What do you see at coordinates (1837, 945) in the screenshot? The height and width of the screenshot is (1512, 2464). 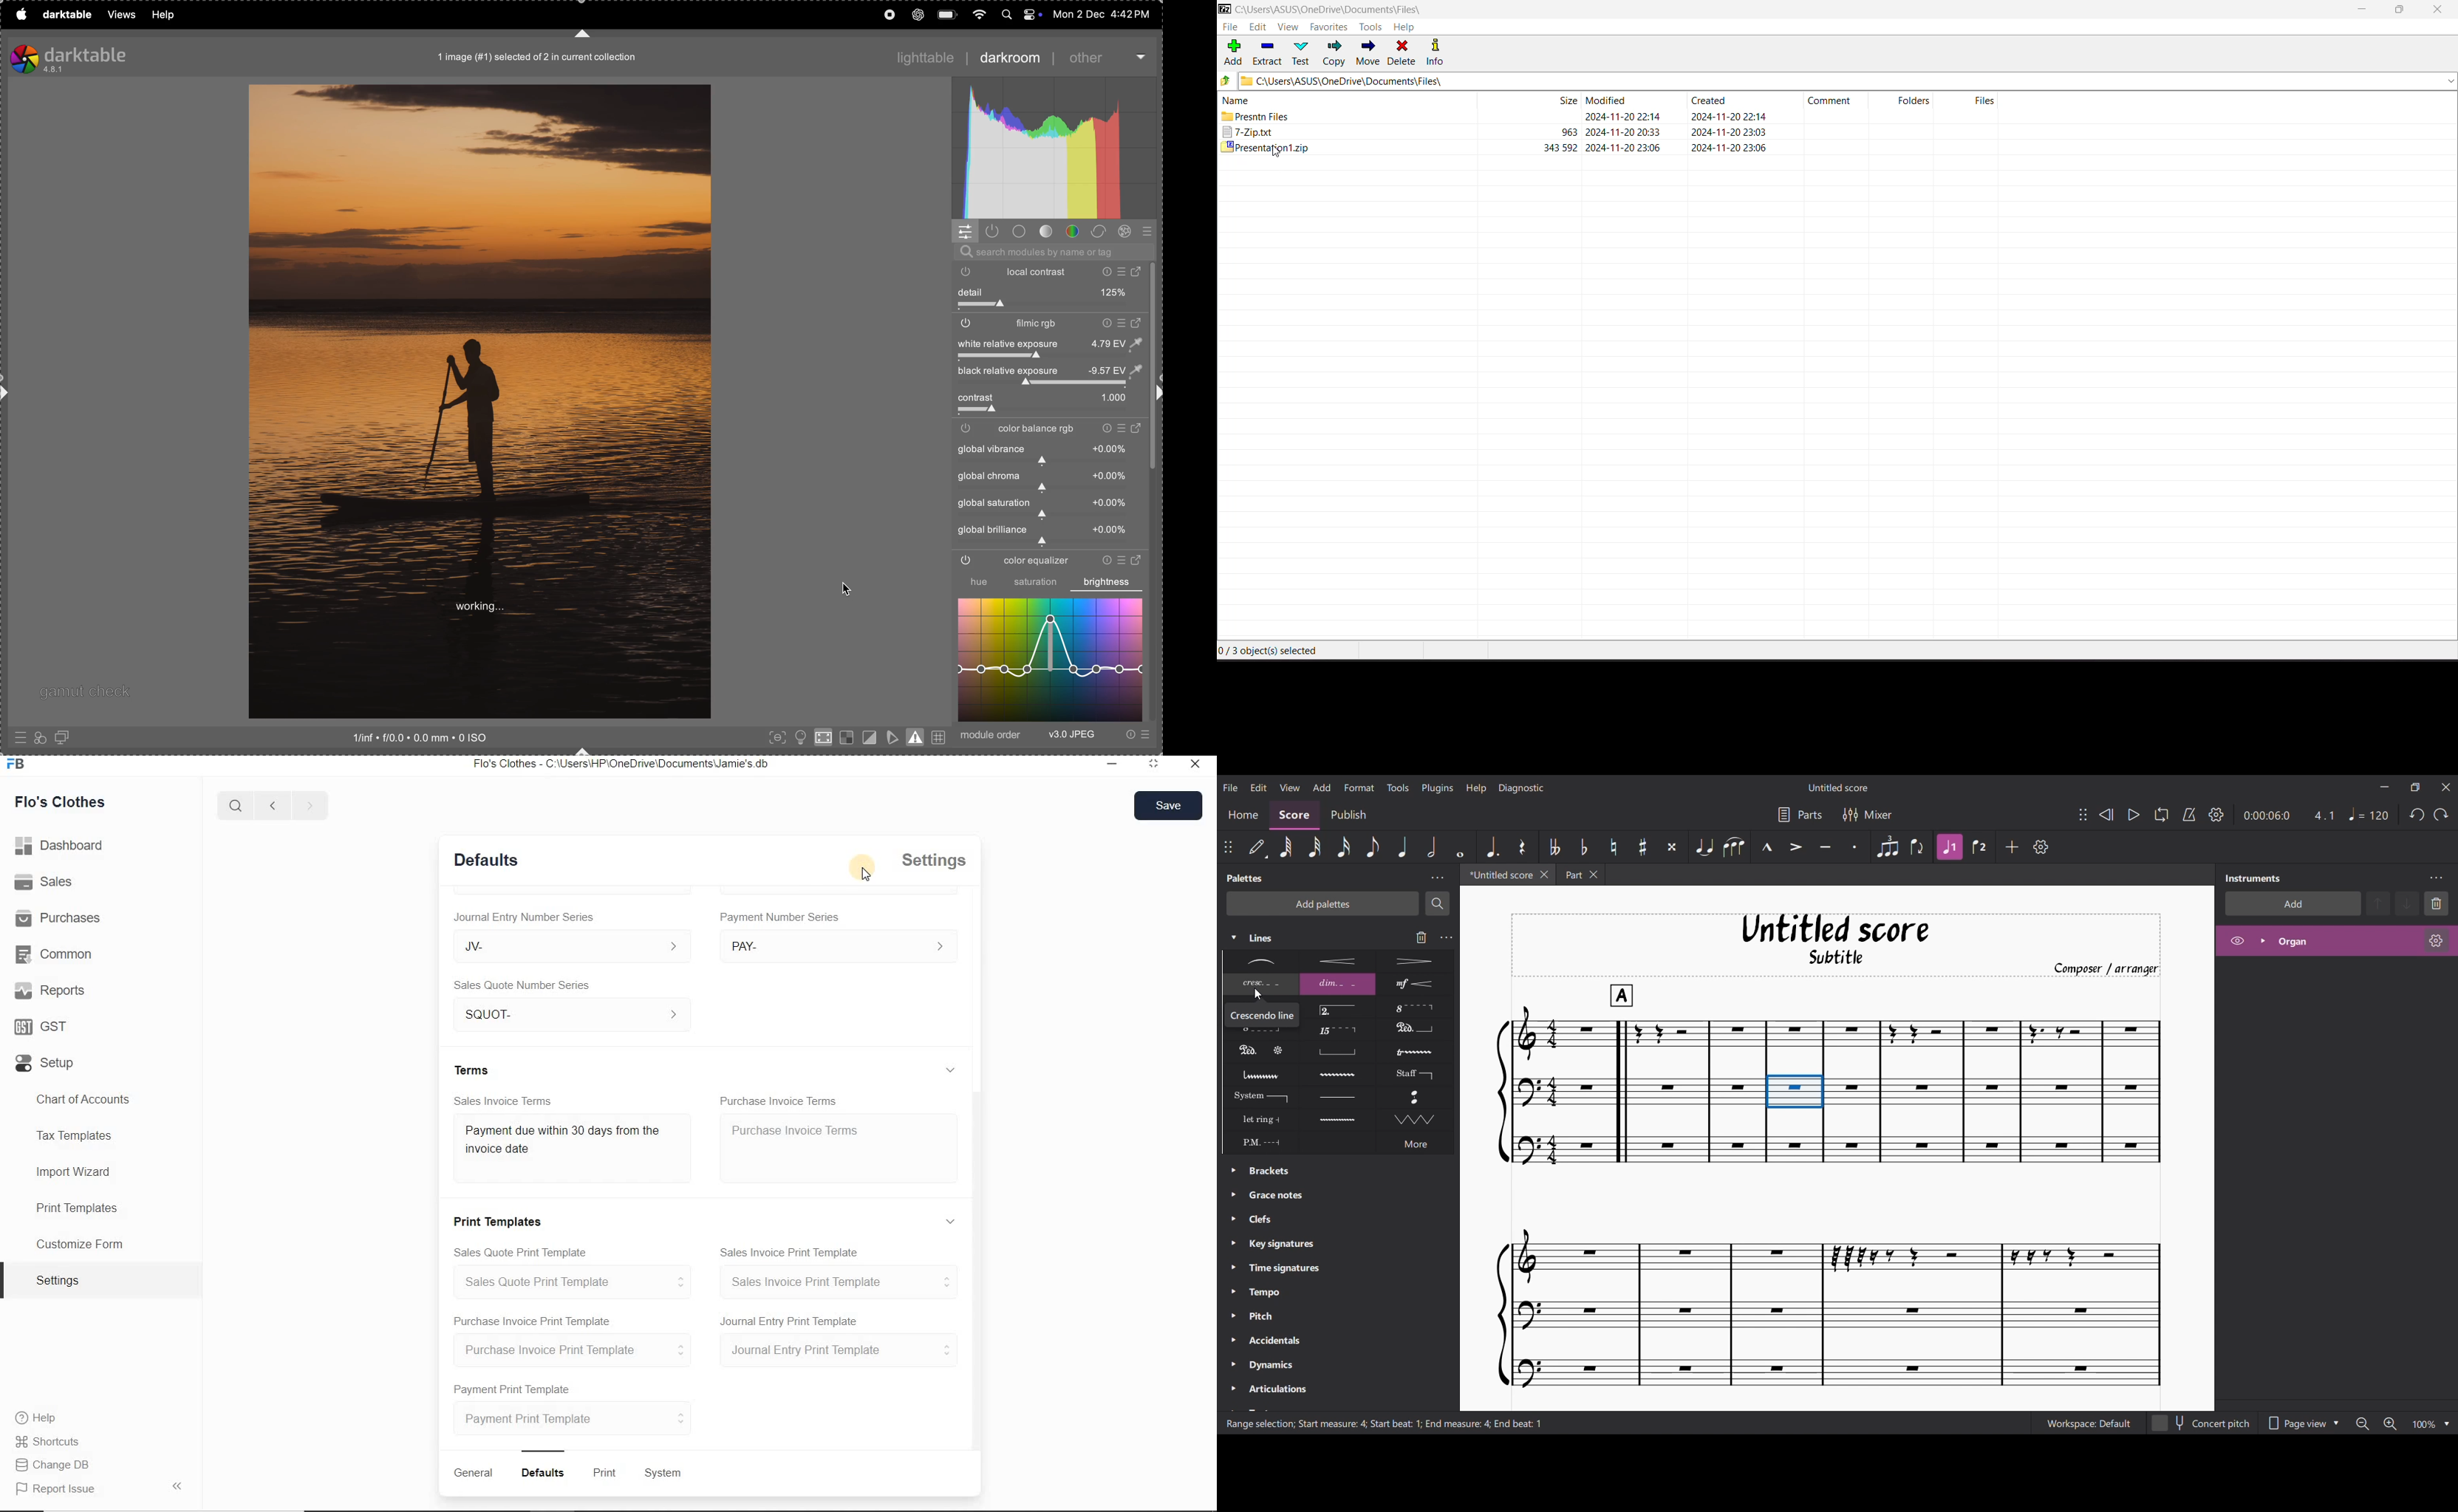 I see `Title, sub-title, and composer name of score` at bounding box center [1837, 945].